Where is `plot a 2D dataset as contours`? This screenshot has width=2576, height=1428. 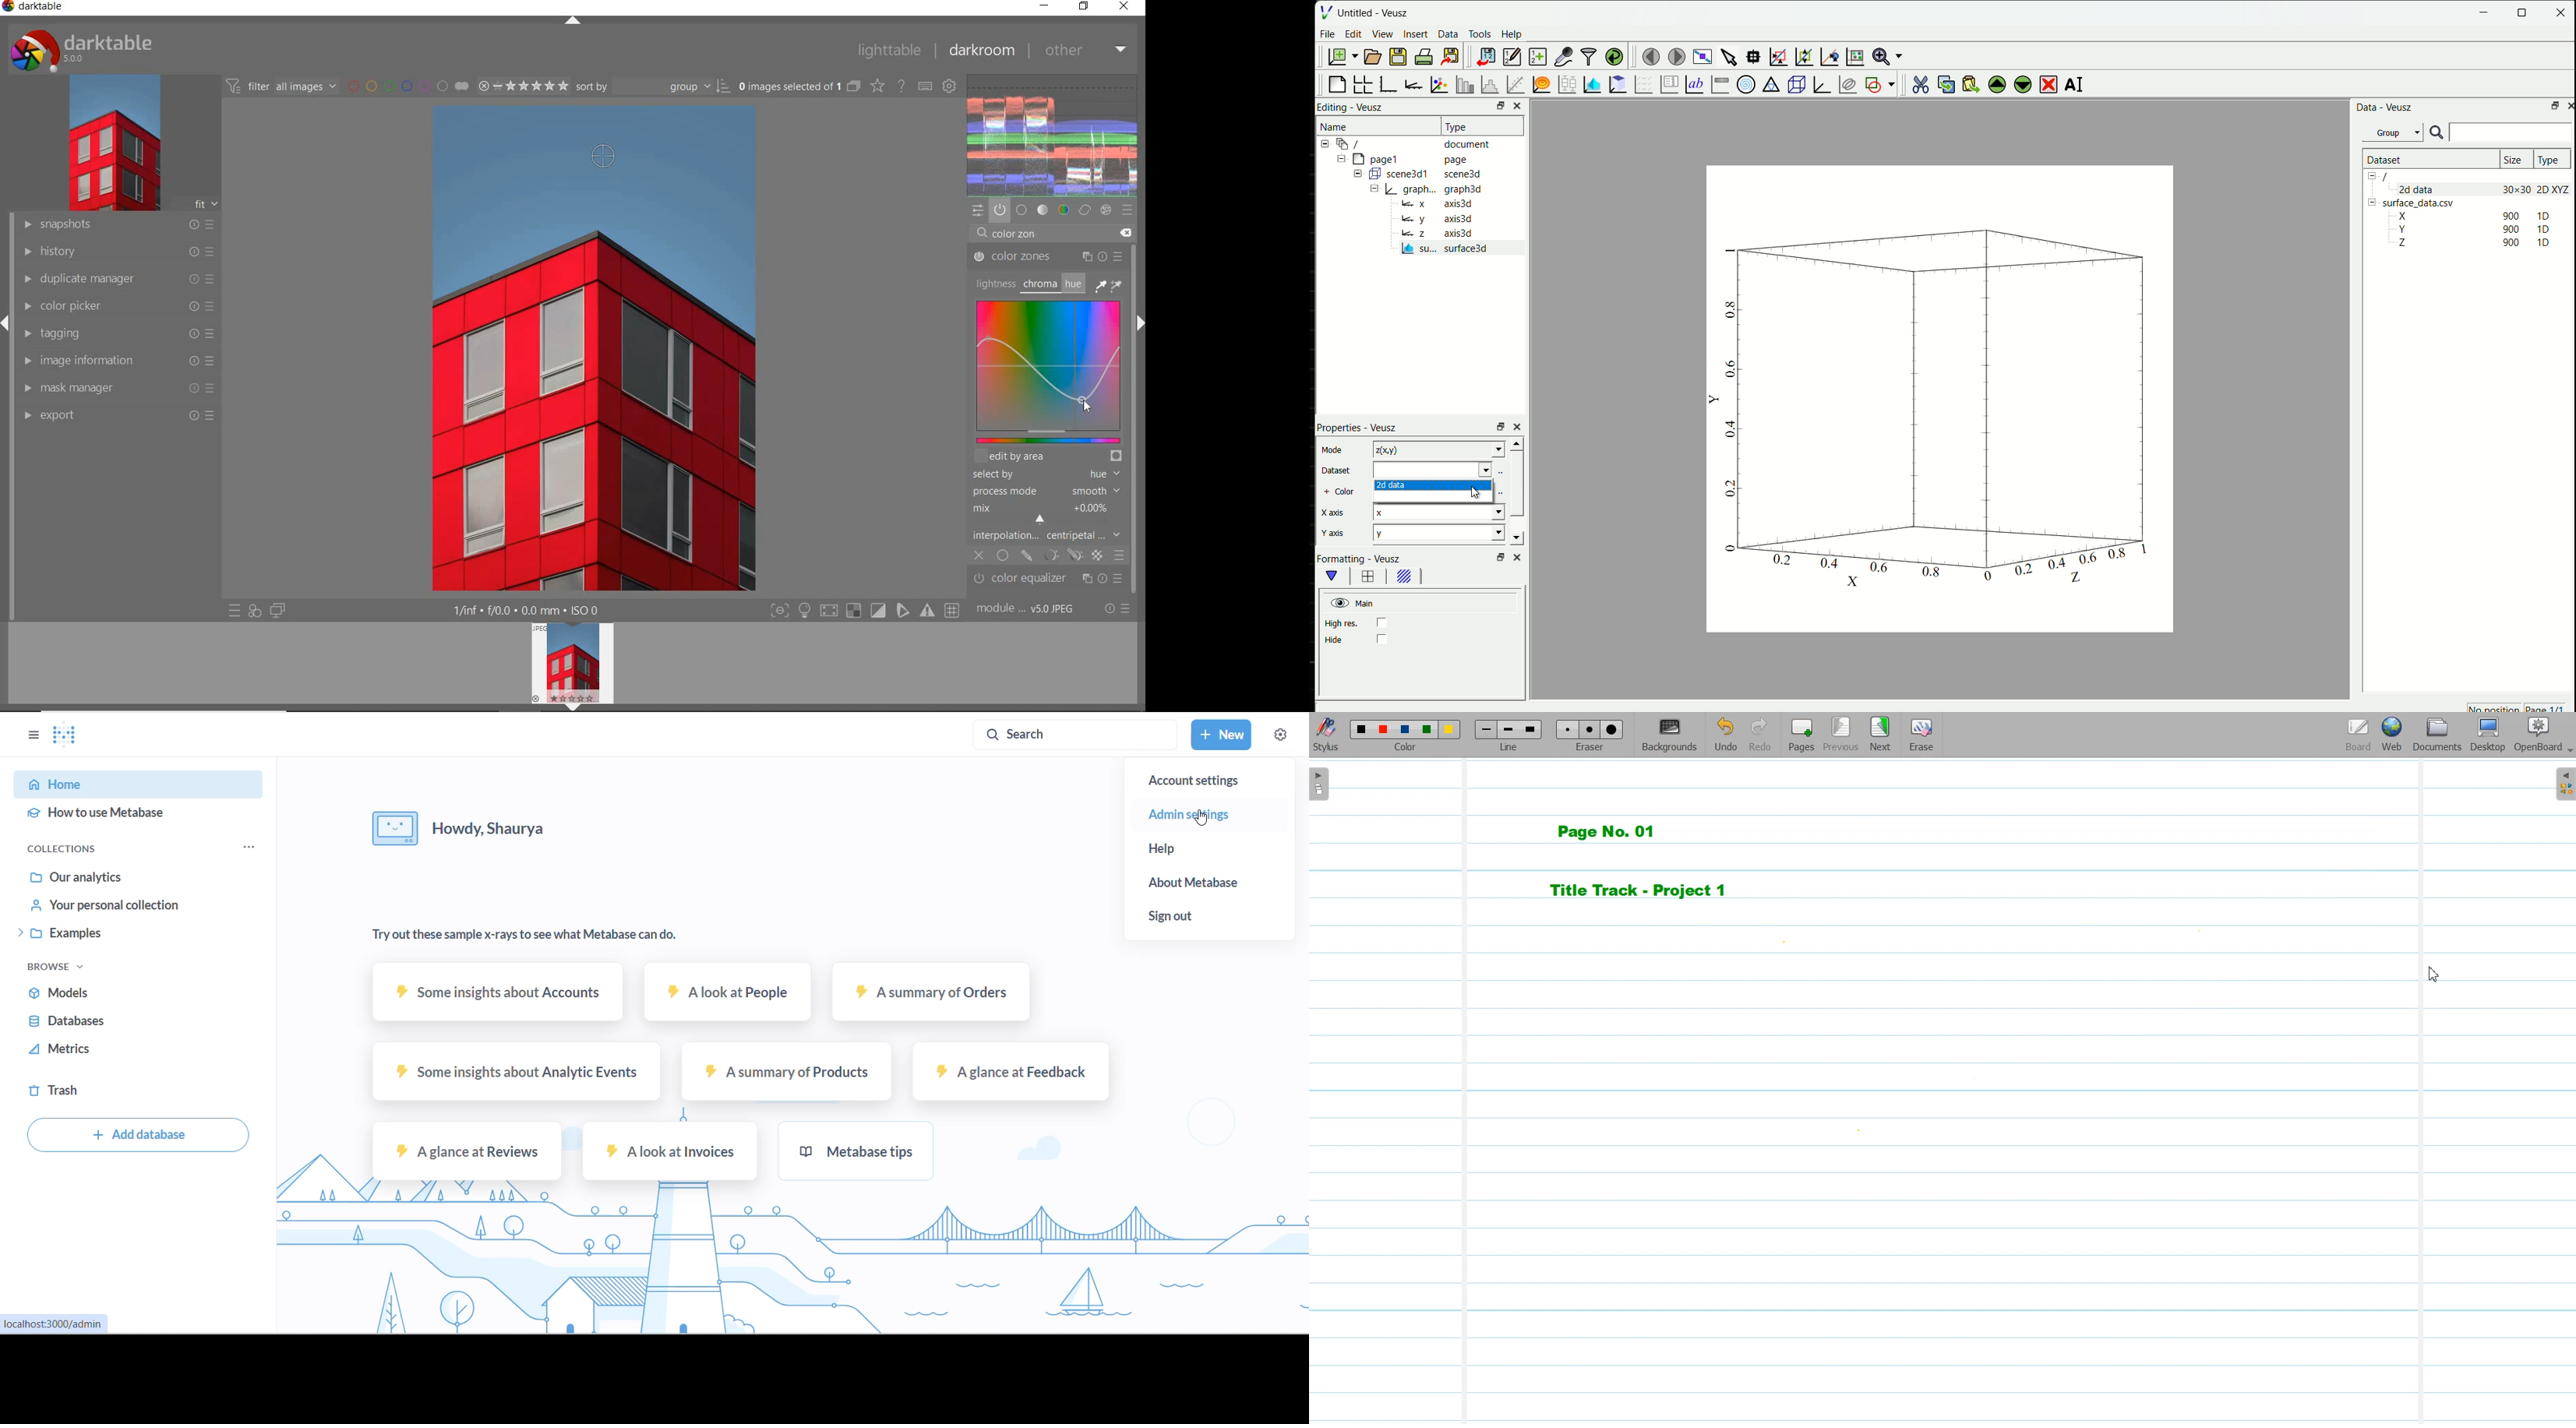 plot a 2D dataset as contours is located at coordinates (1619, 84).